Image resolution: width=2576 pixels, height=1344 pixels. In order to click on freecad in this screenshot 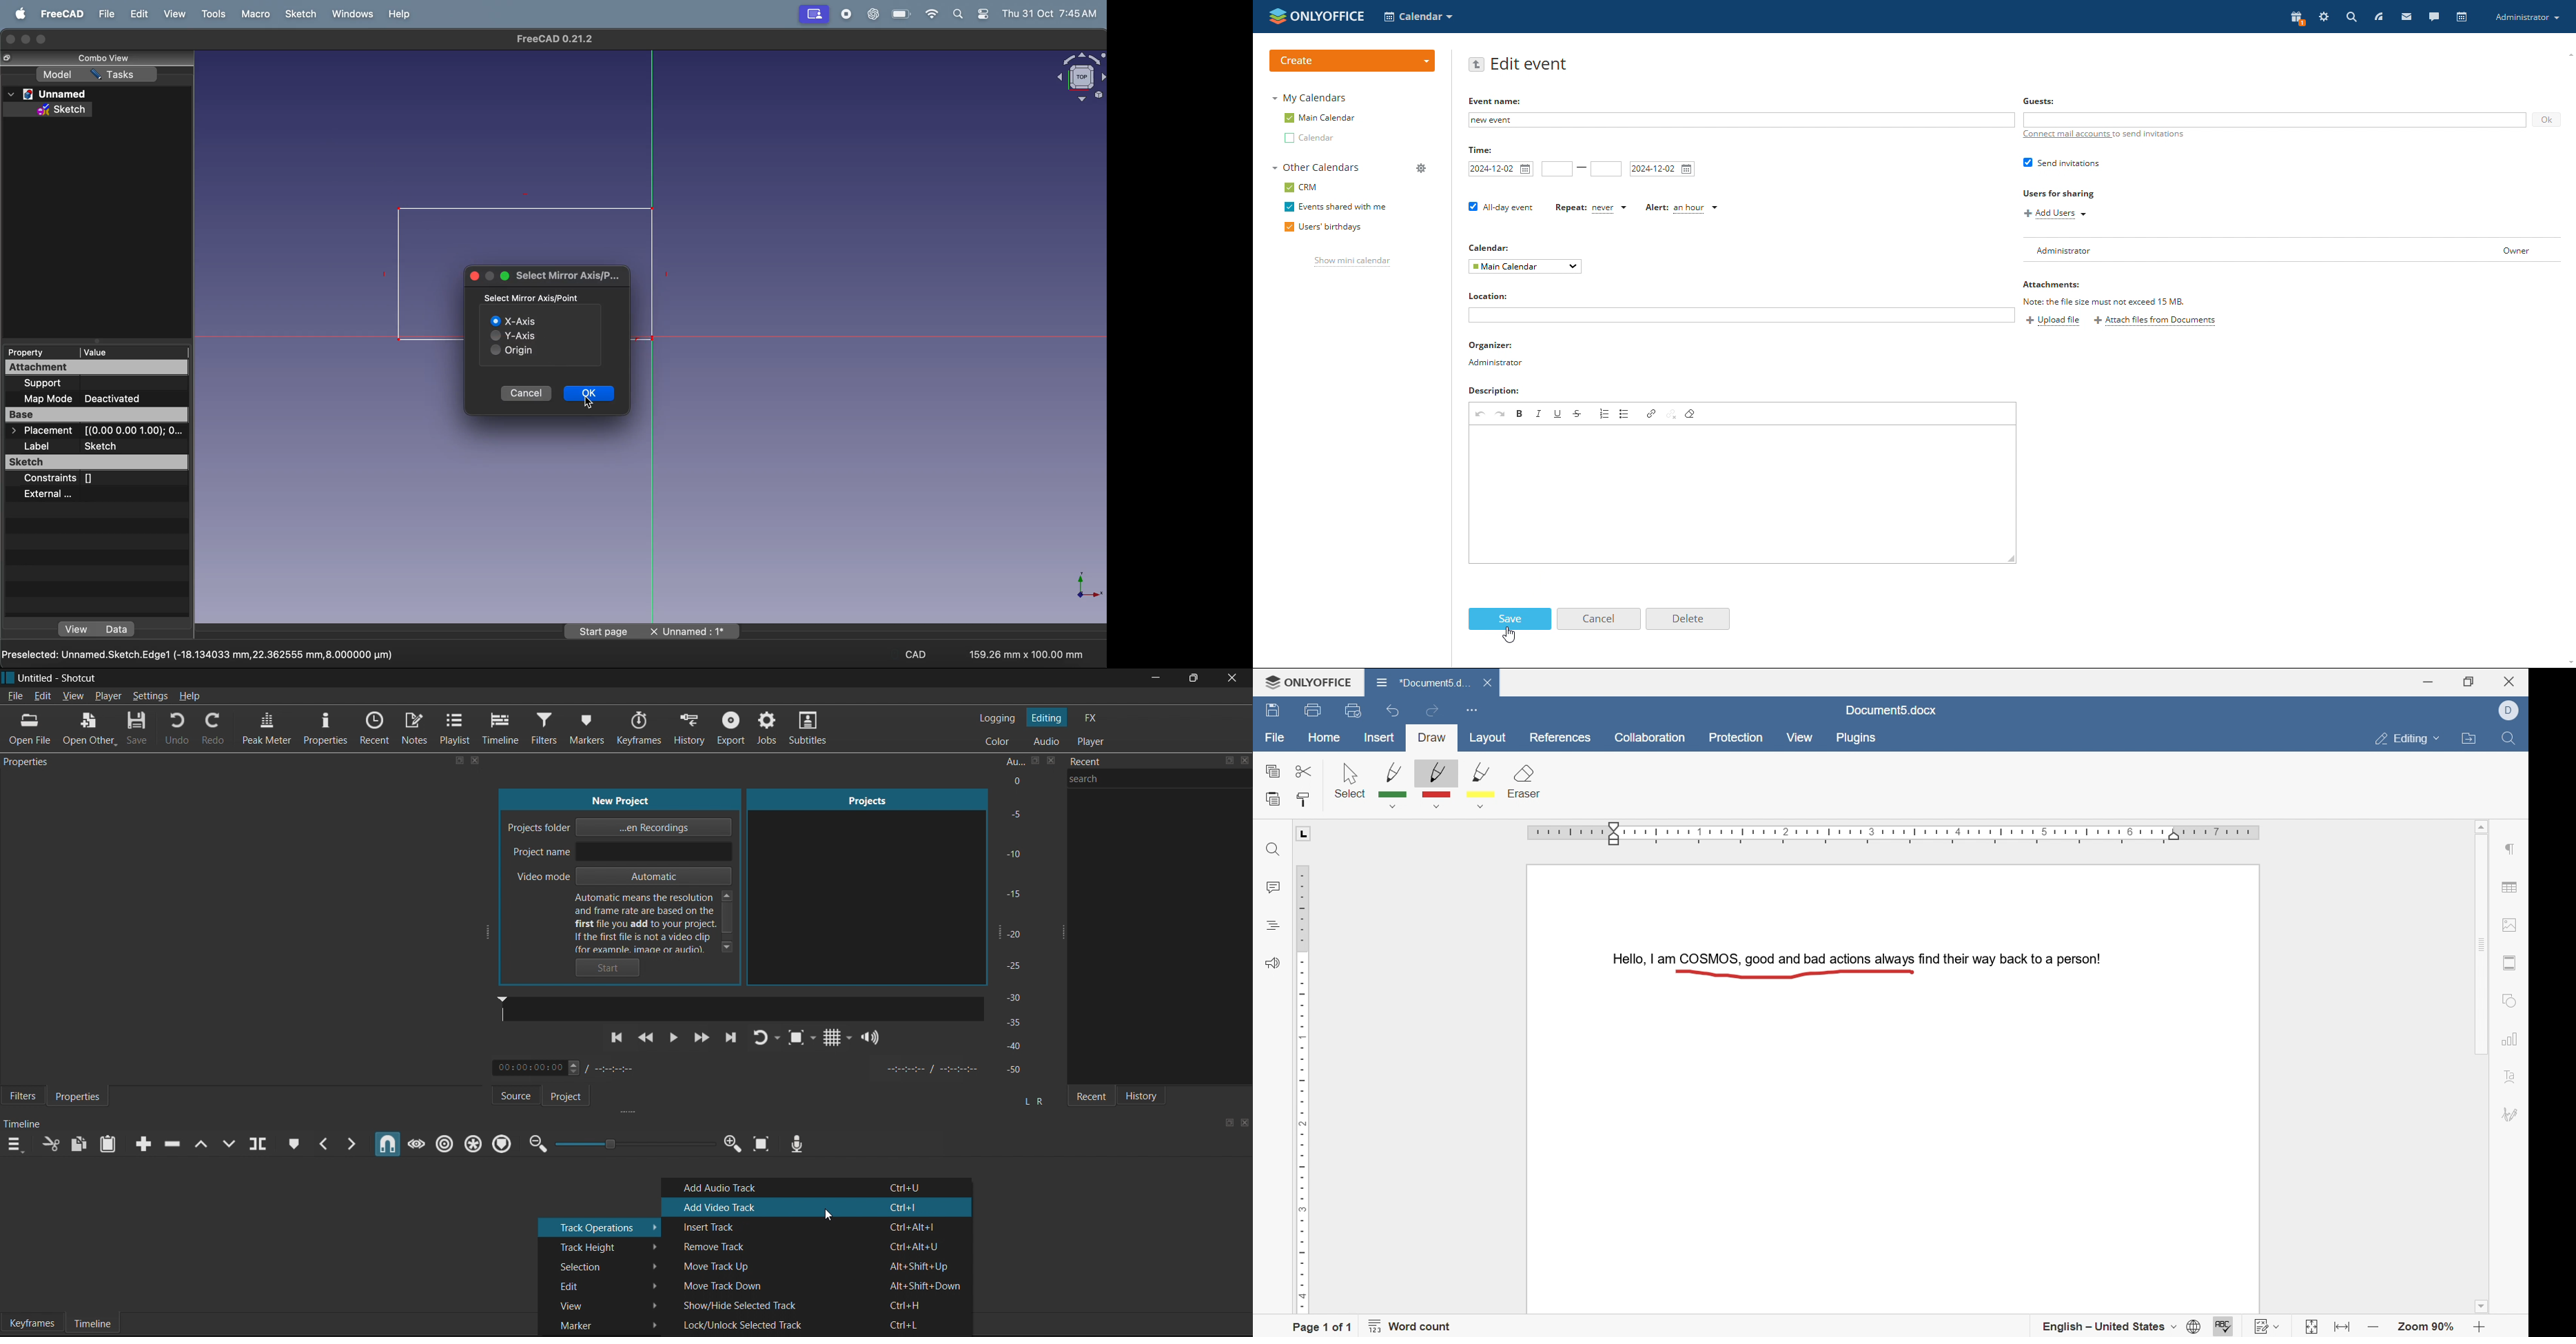, I will do `click(63, 13)`.